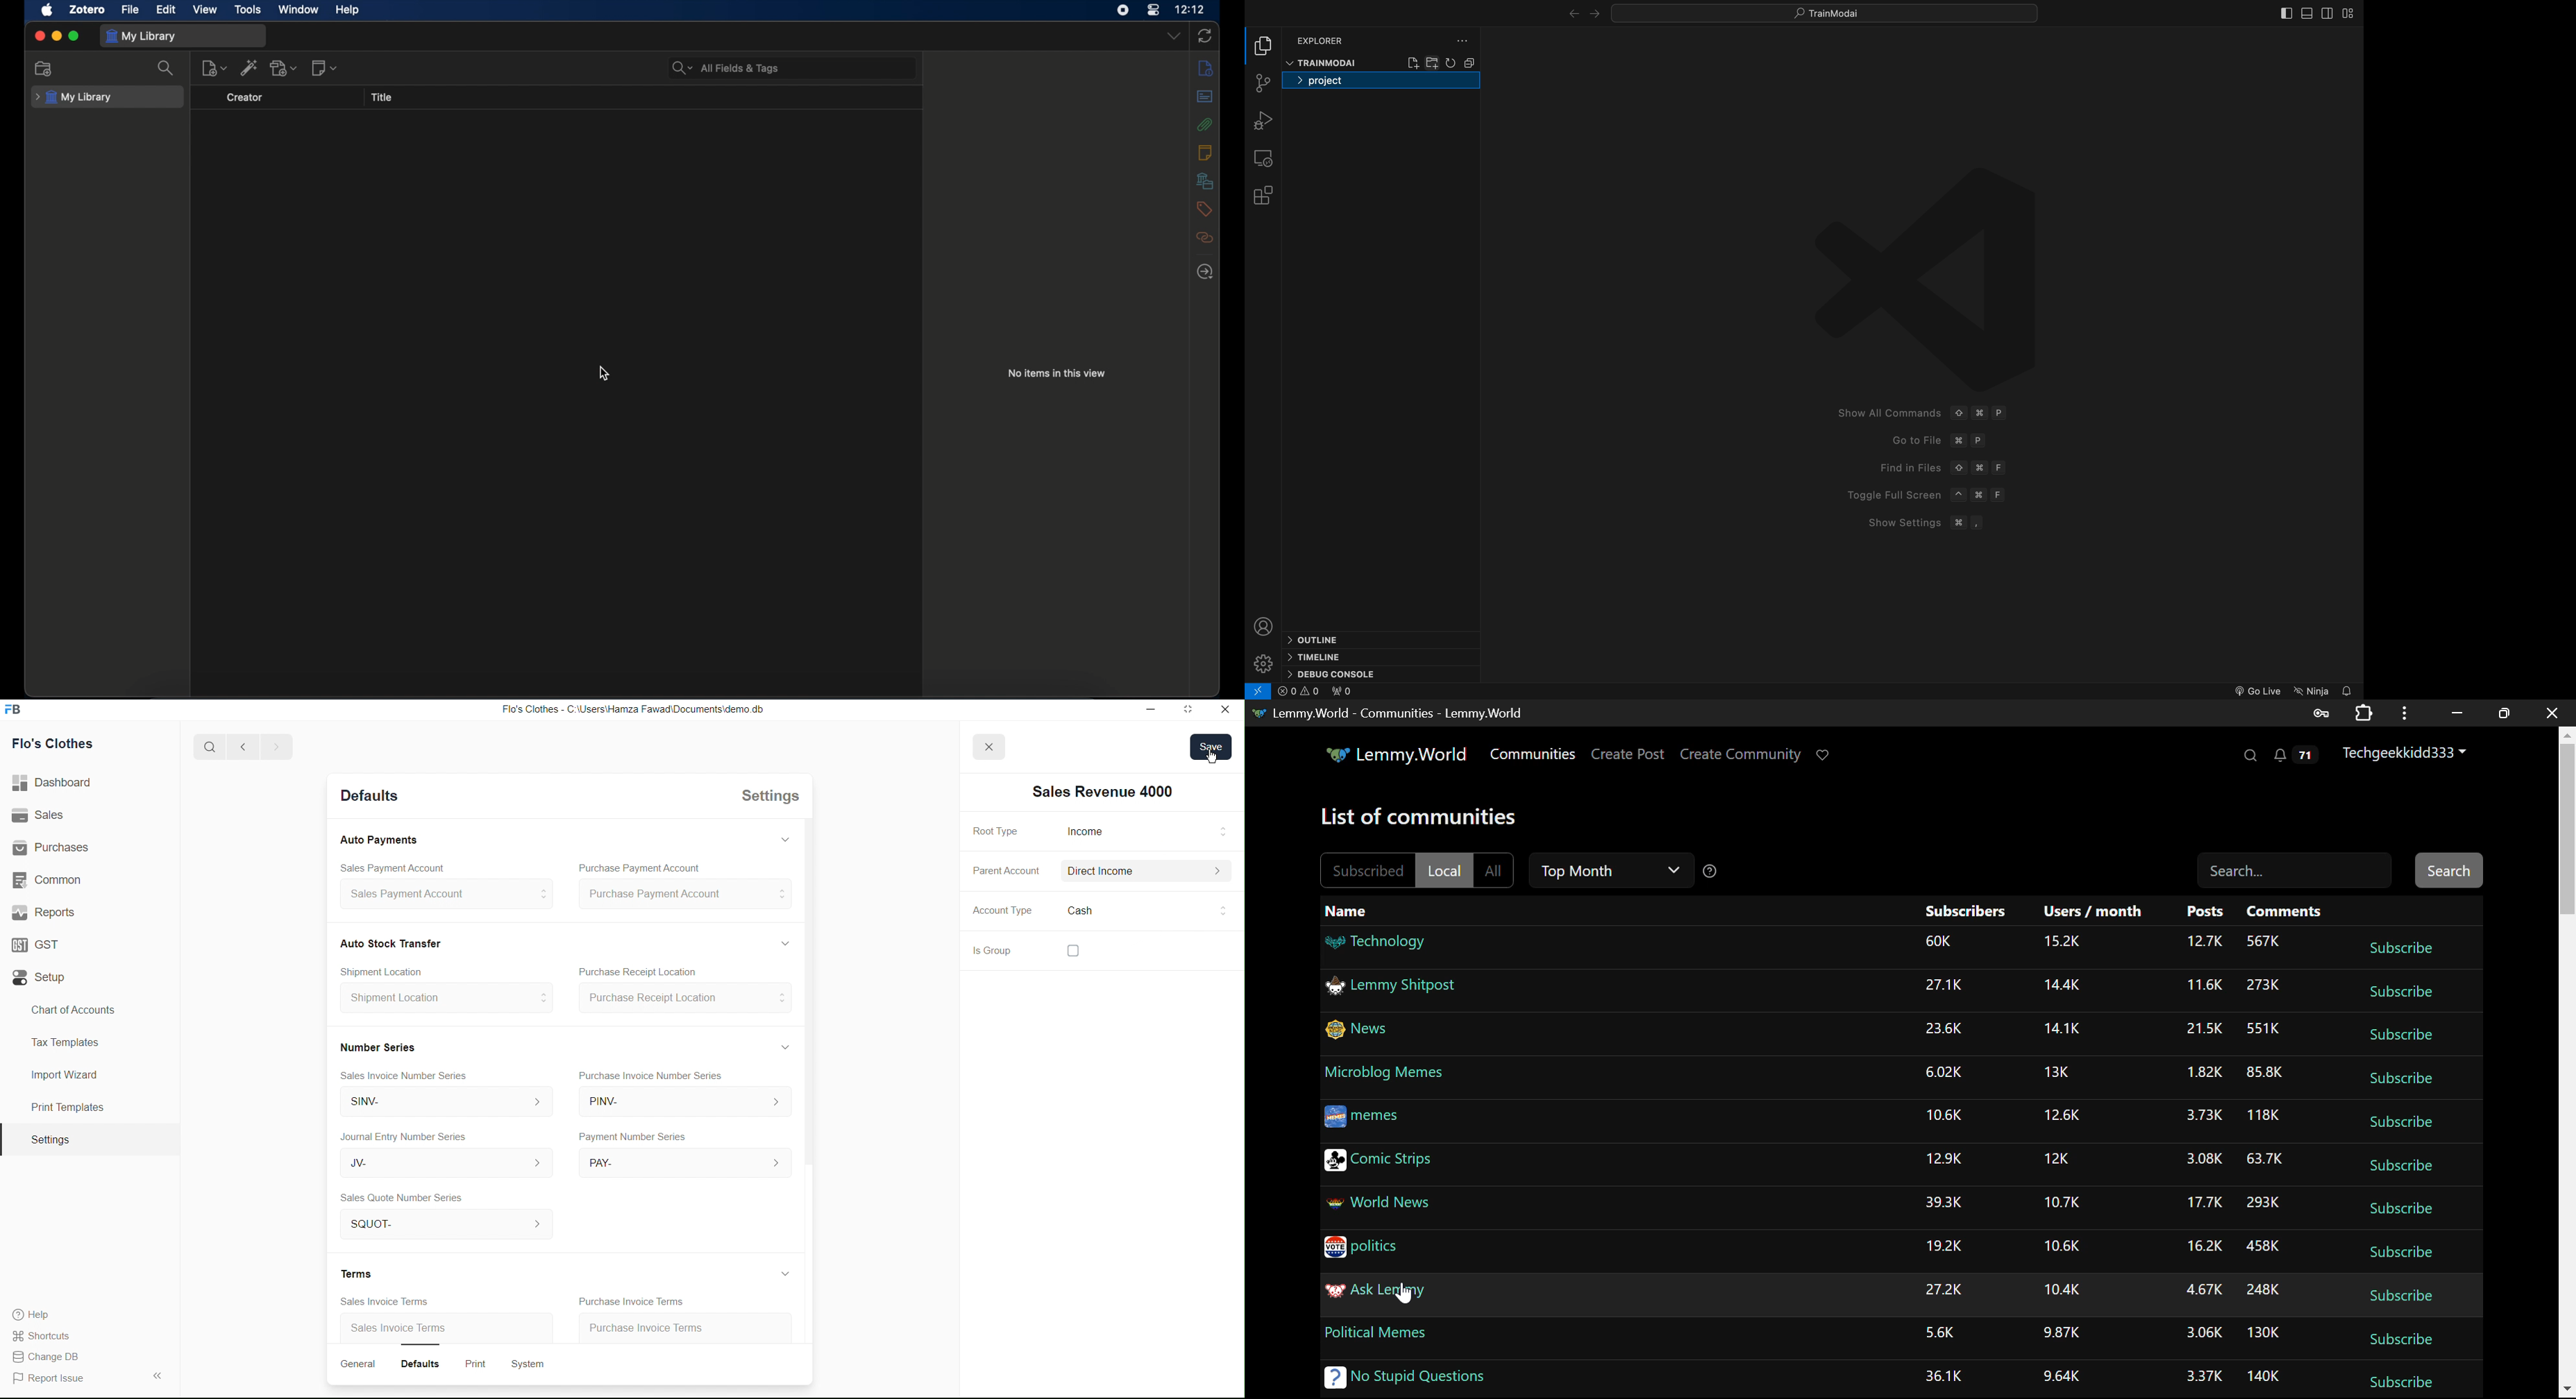  What do you see at coordinates (390, 969) in the screenshot?
I see `Create` at bounding box center [390, 969].